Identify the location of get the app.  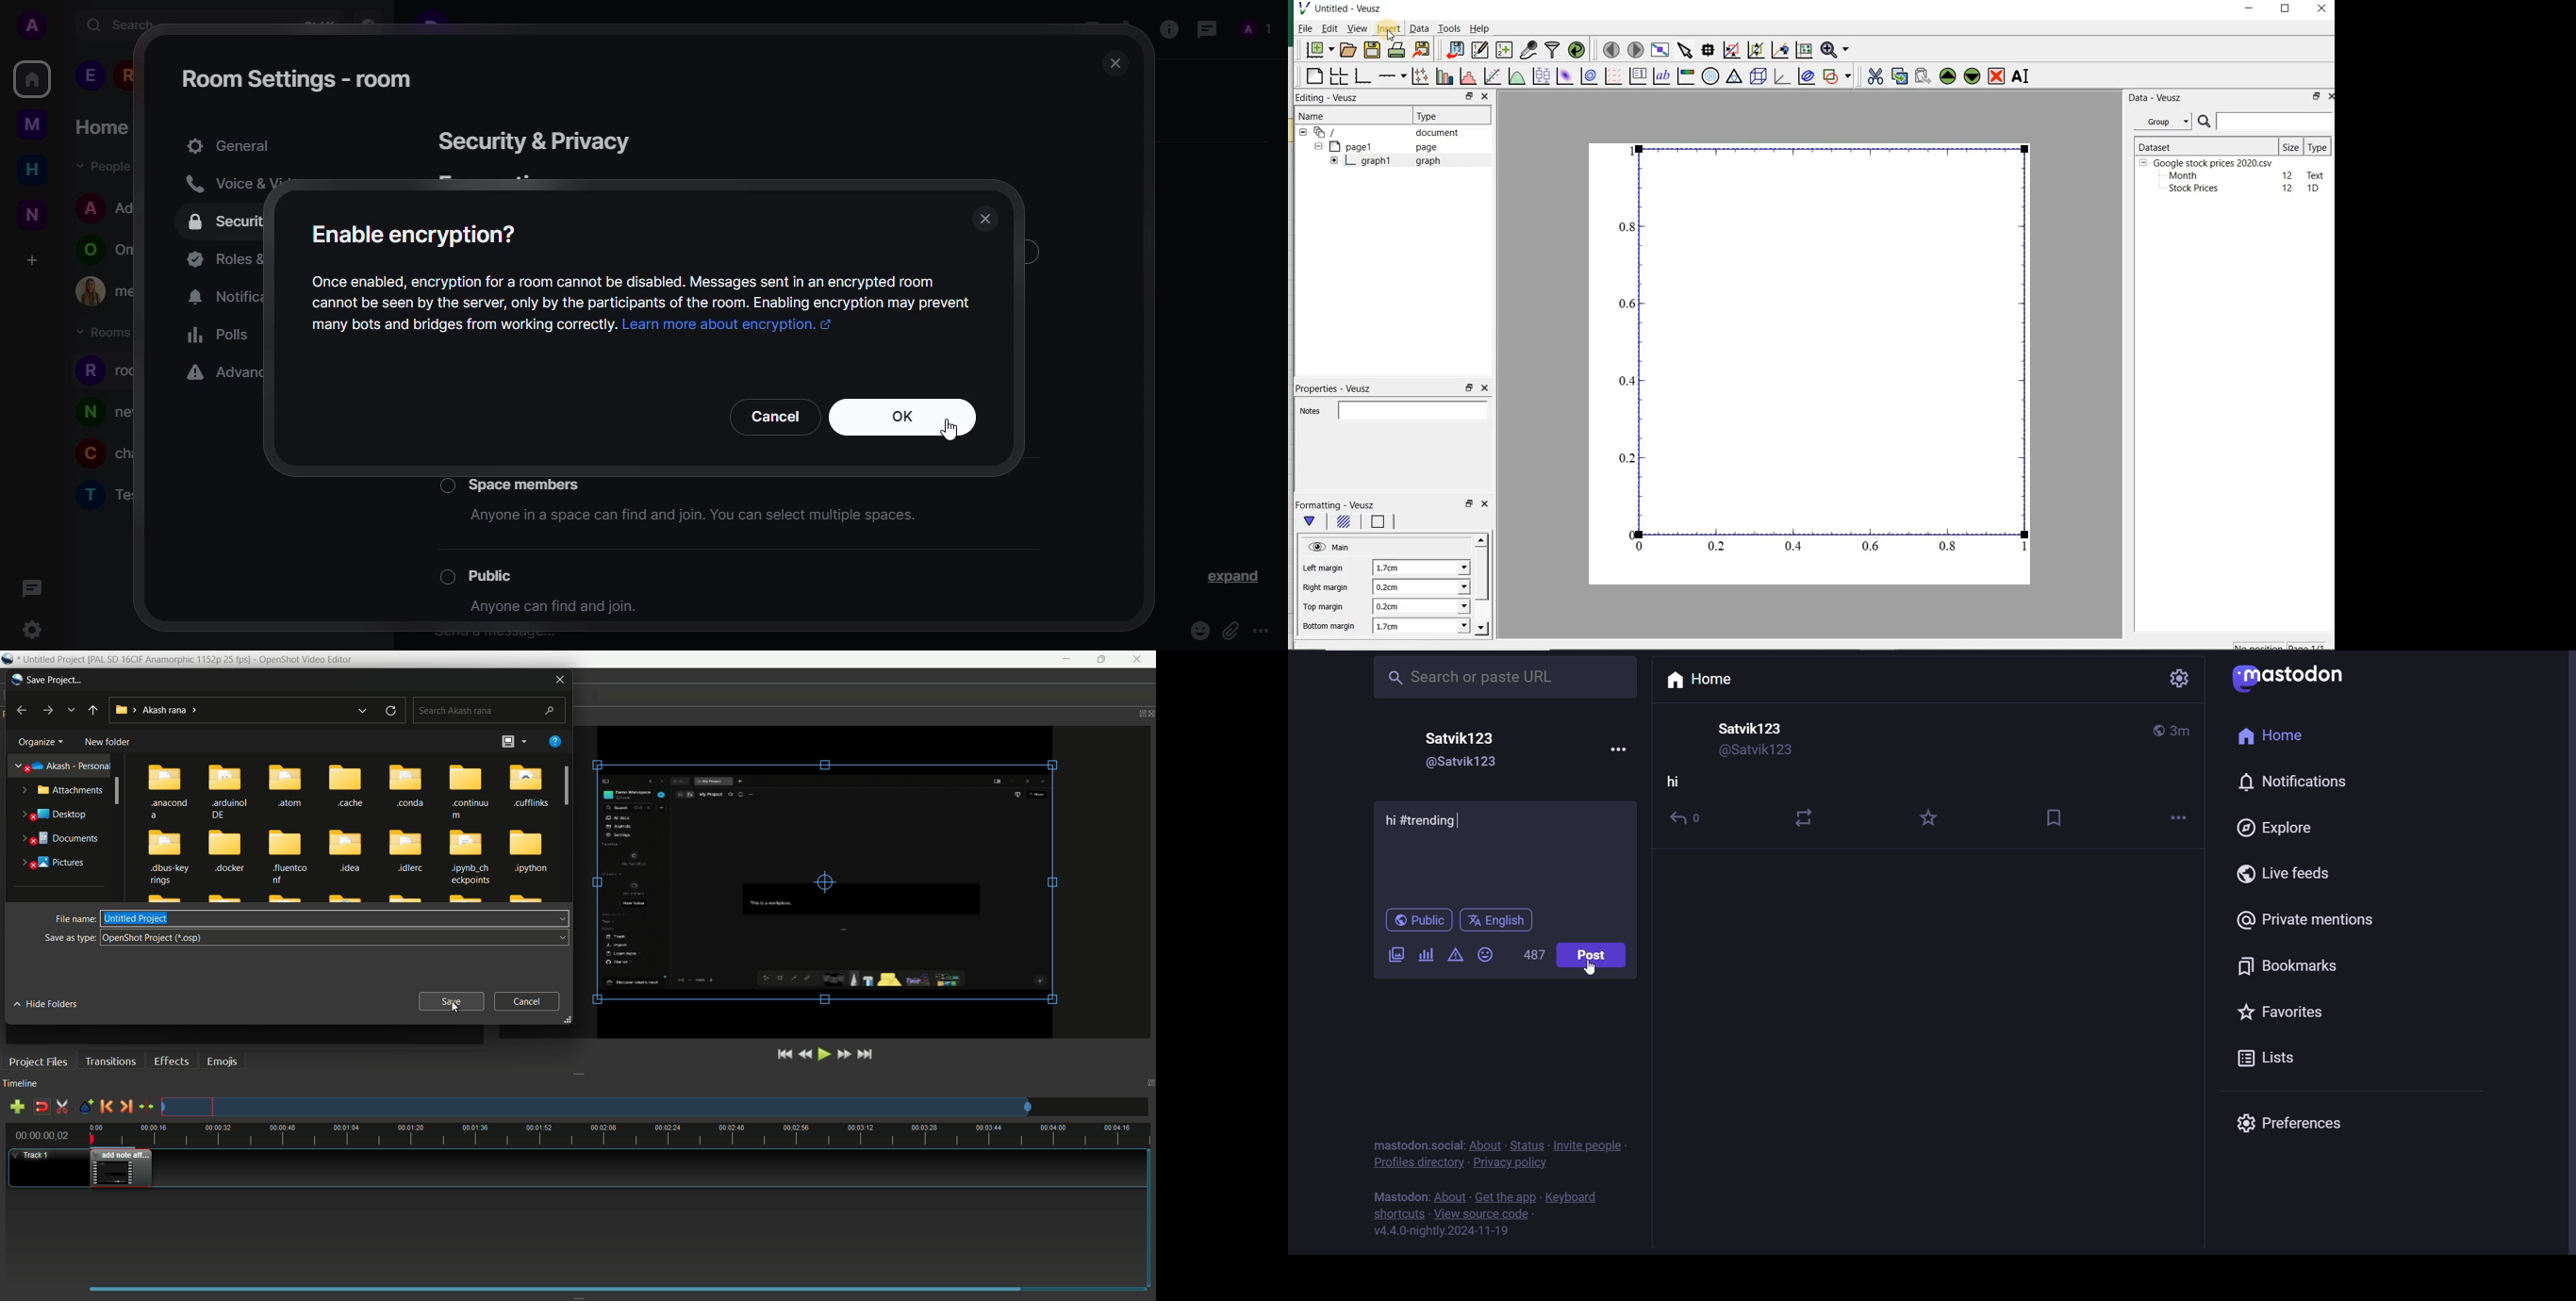
(1503, 1197).